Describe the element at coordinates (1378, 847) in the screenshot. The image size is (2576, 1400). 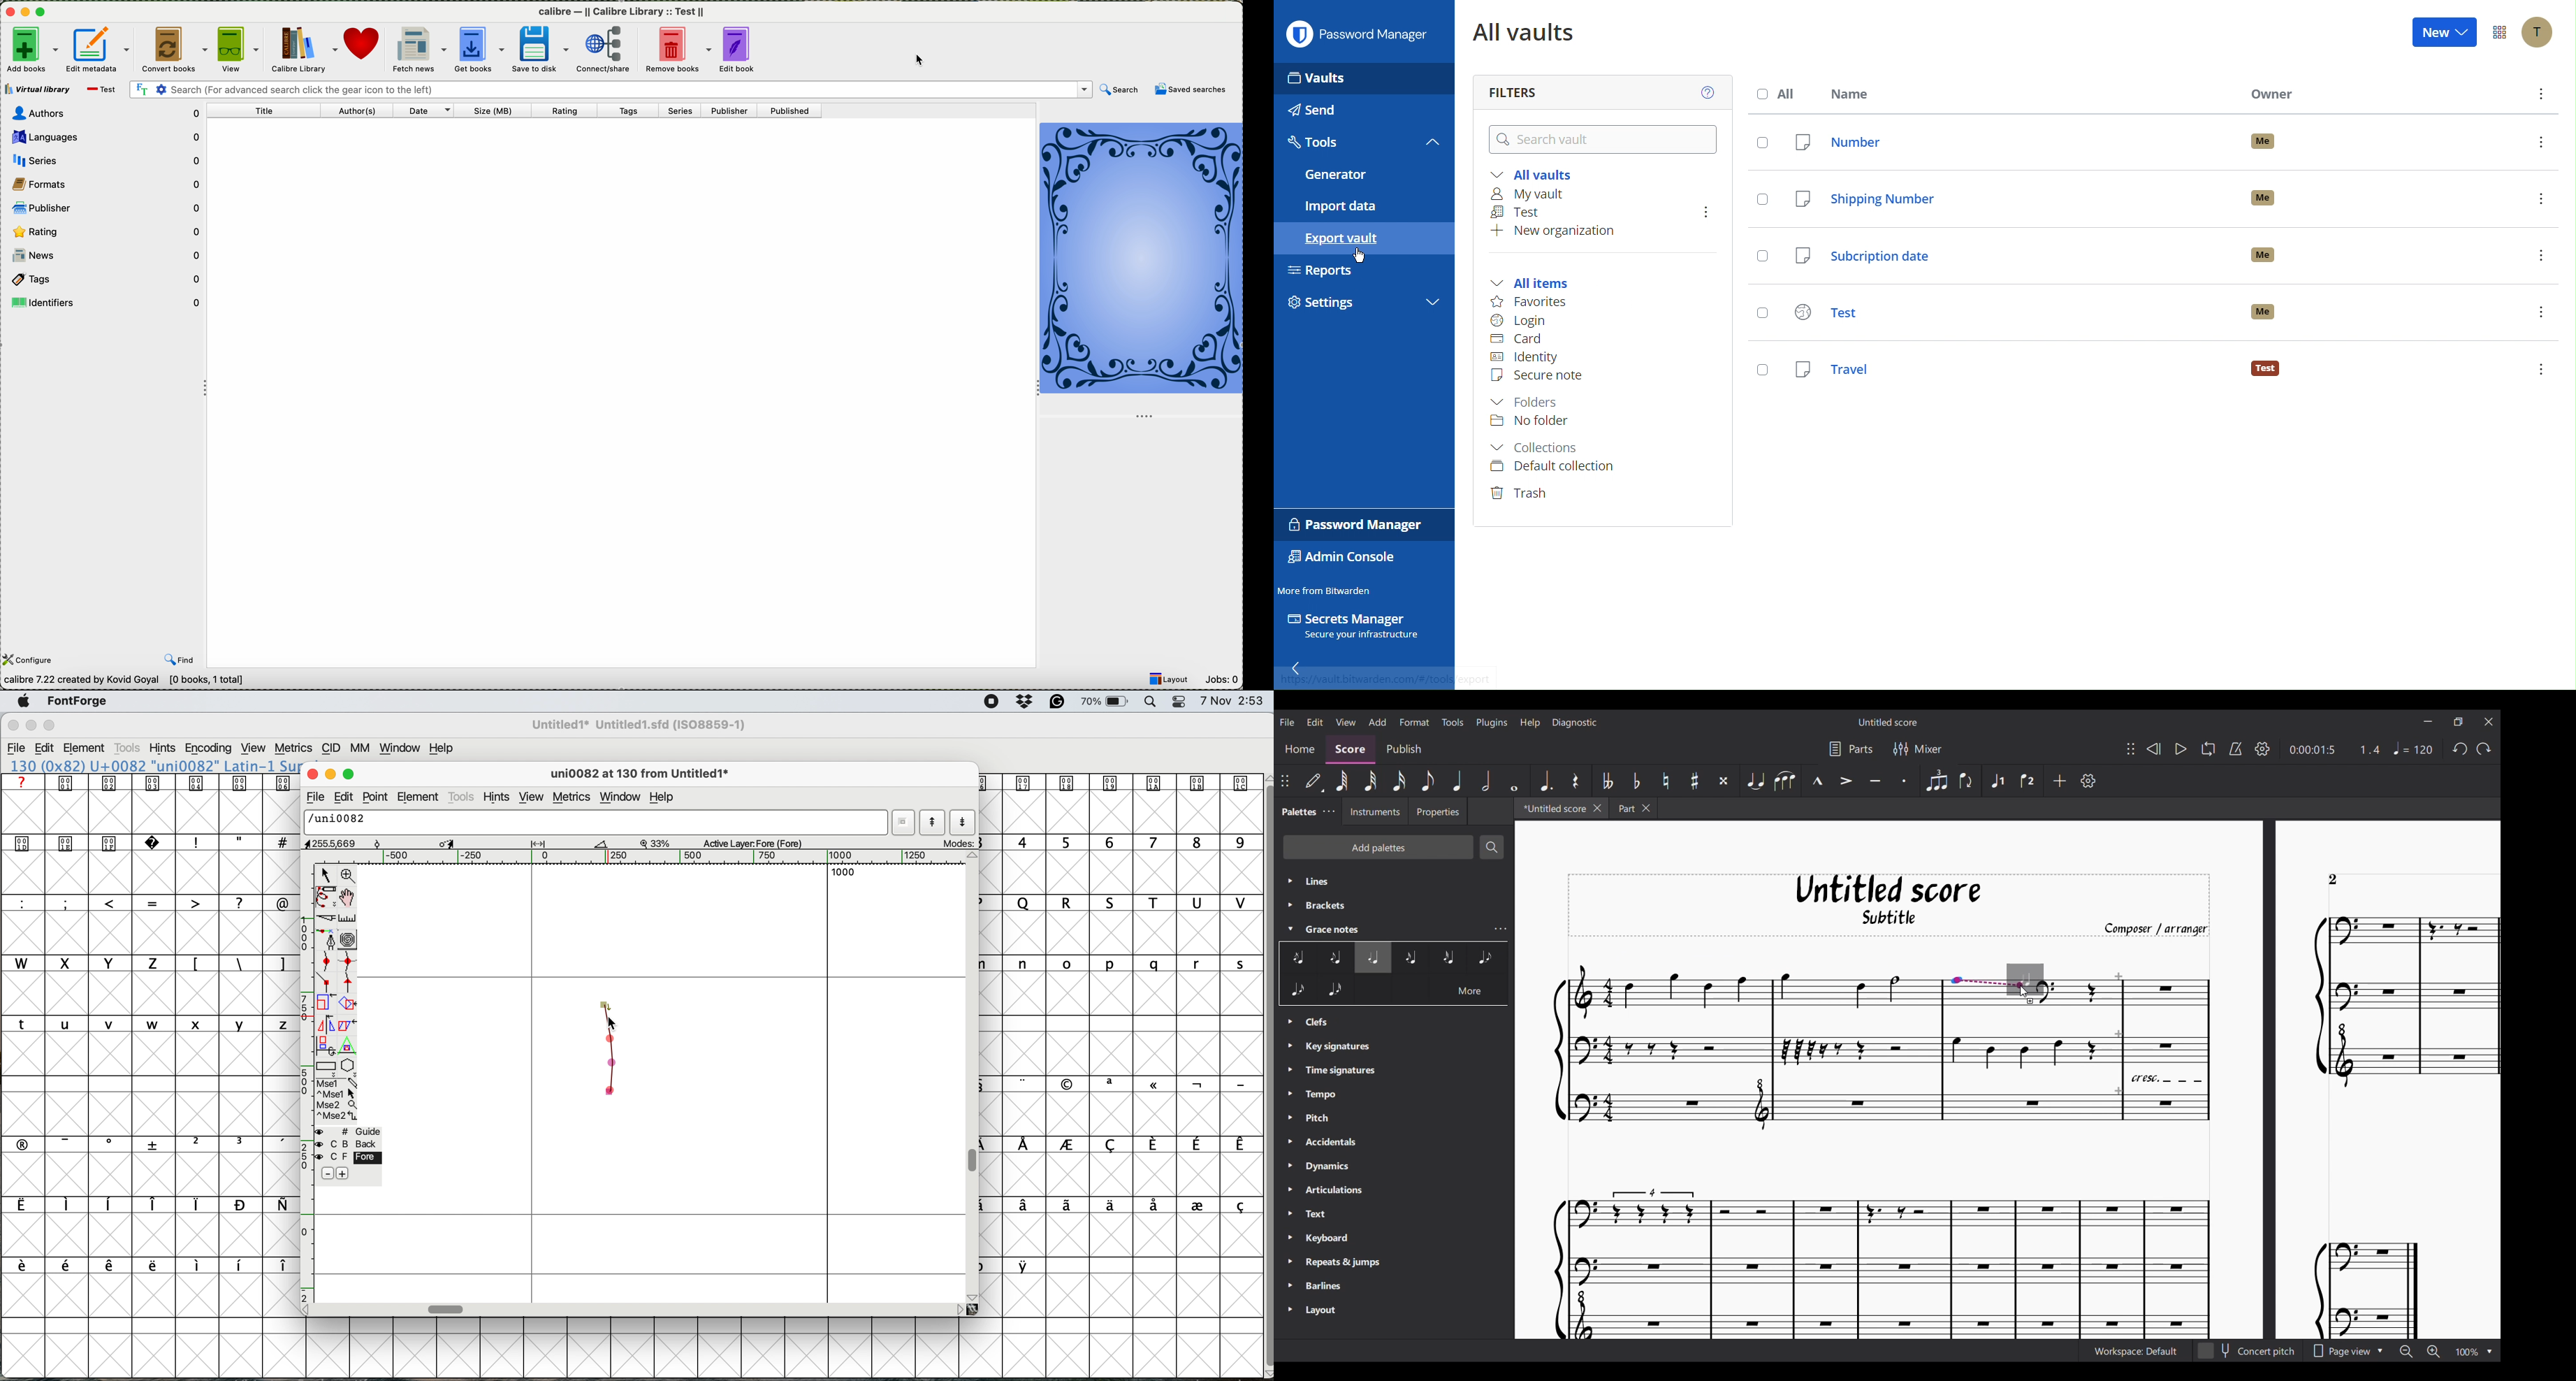
I see `Add palette` at that location.